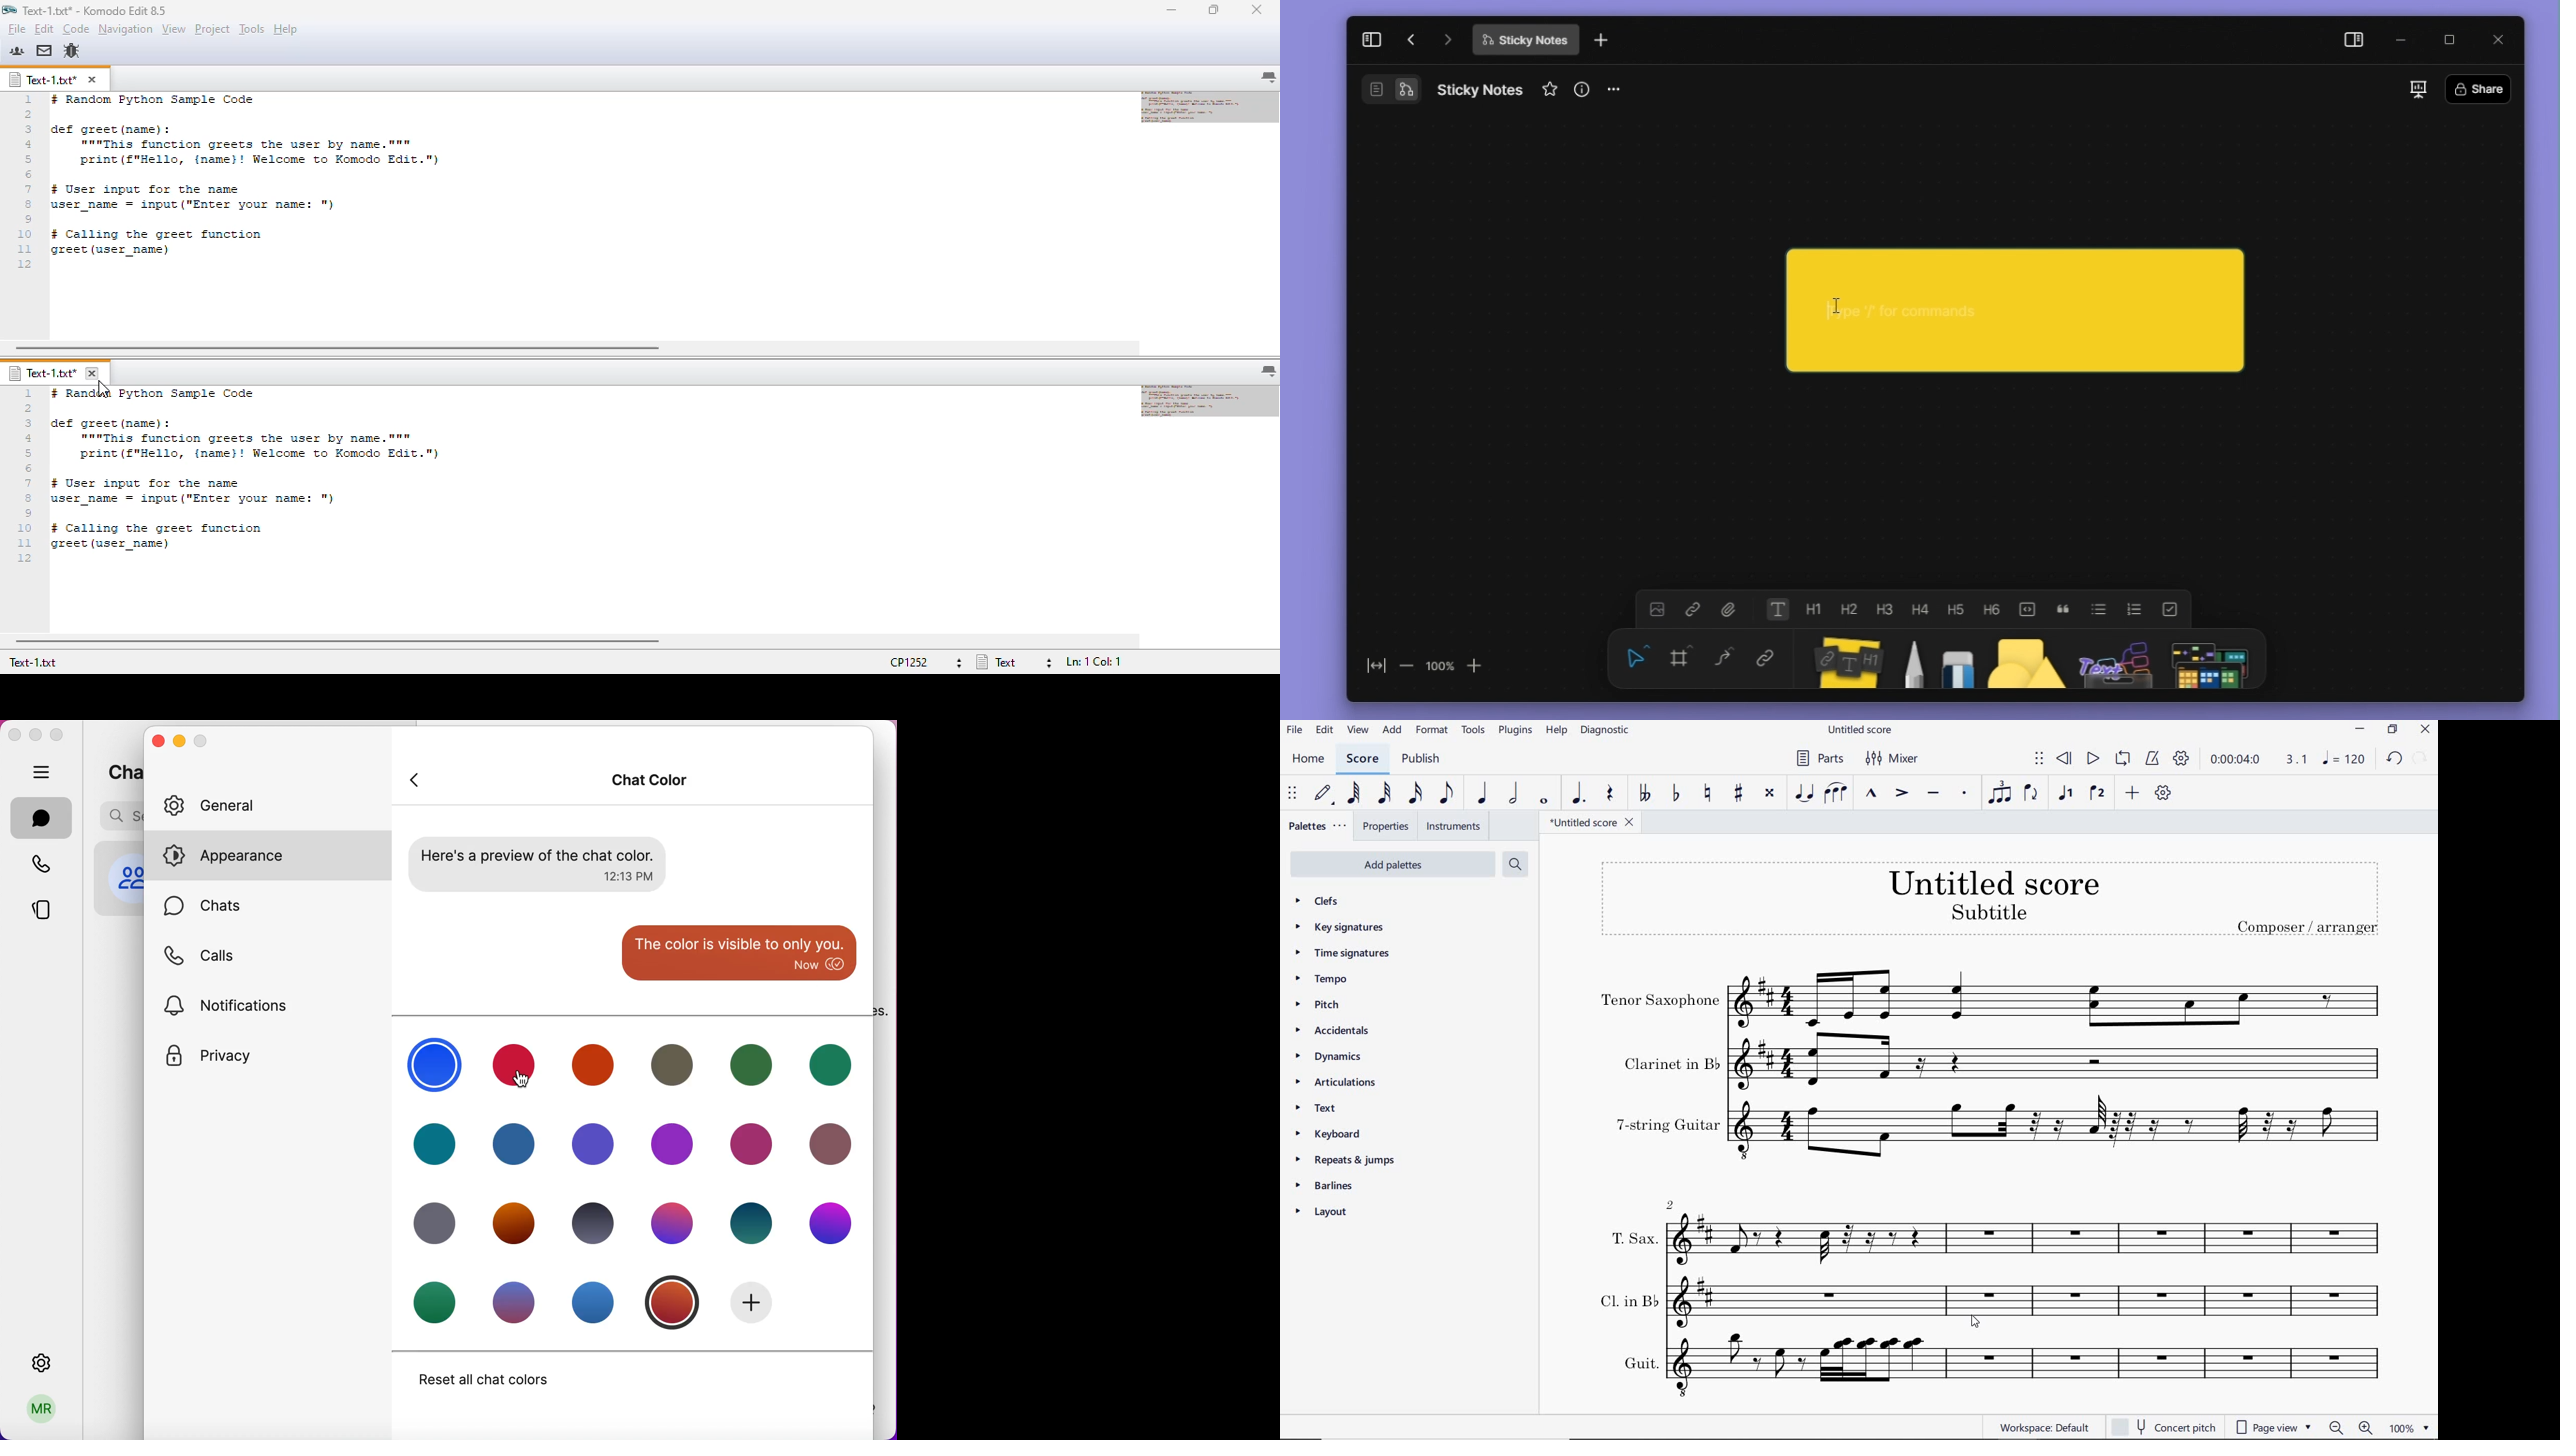  What do you see at coordinates (1872, 794) in the screenshot?
I see `MARCATO` at bounding box center [1872, 794].